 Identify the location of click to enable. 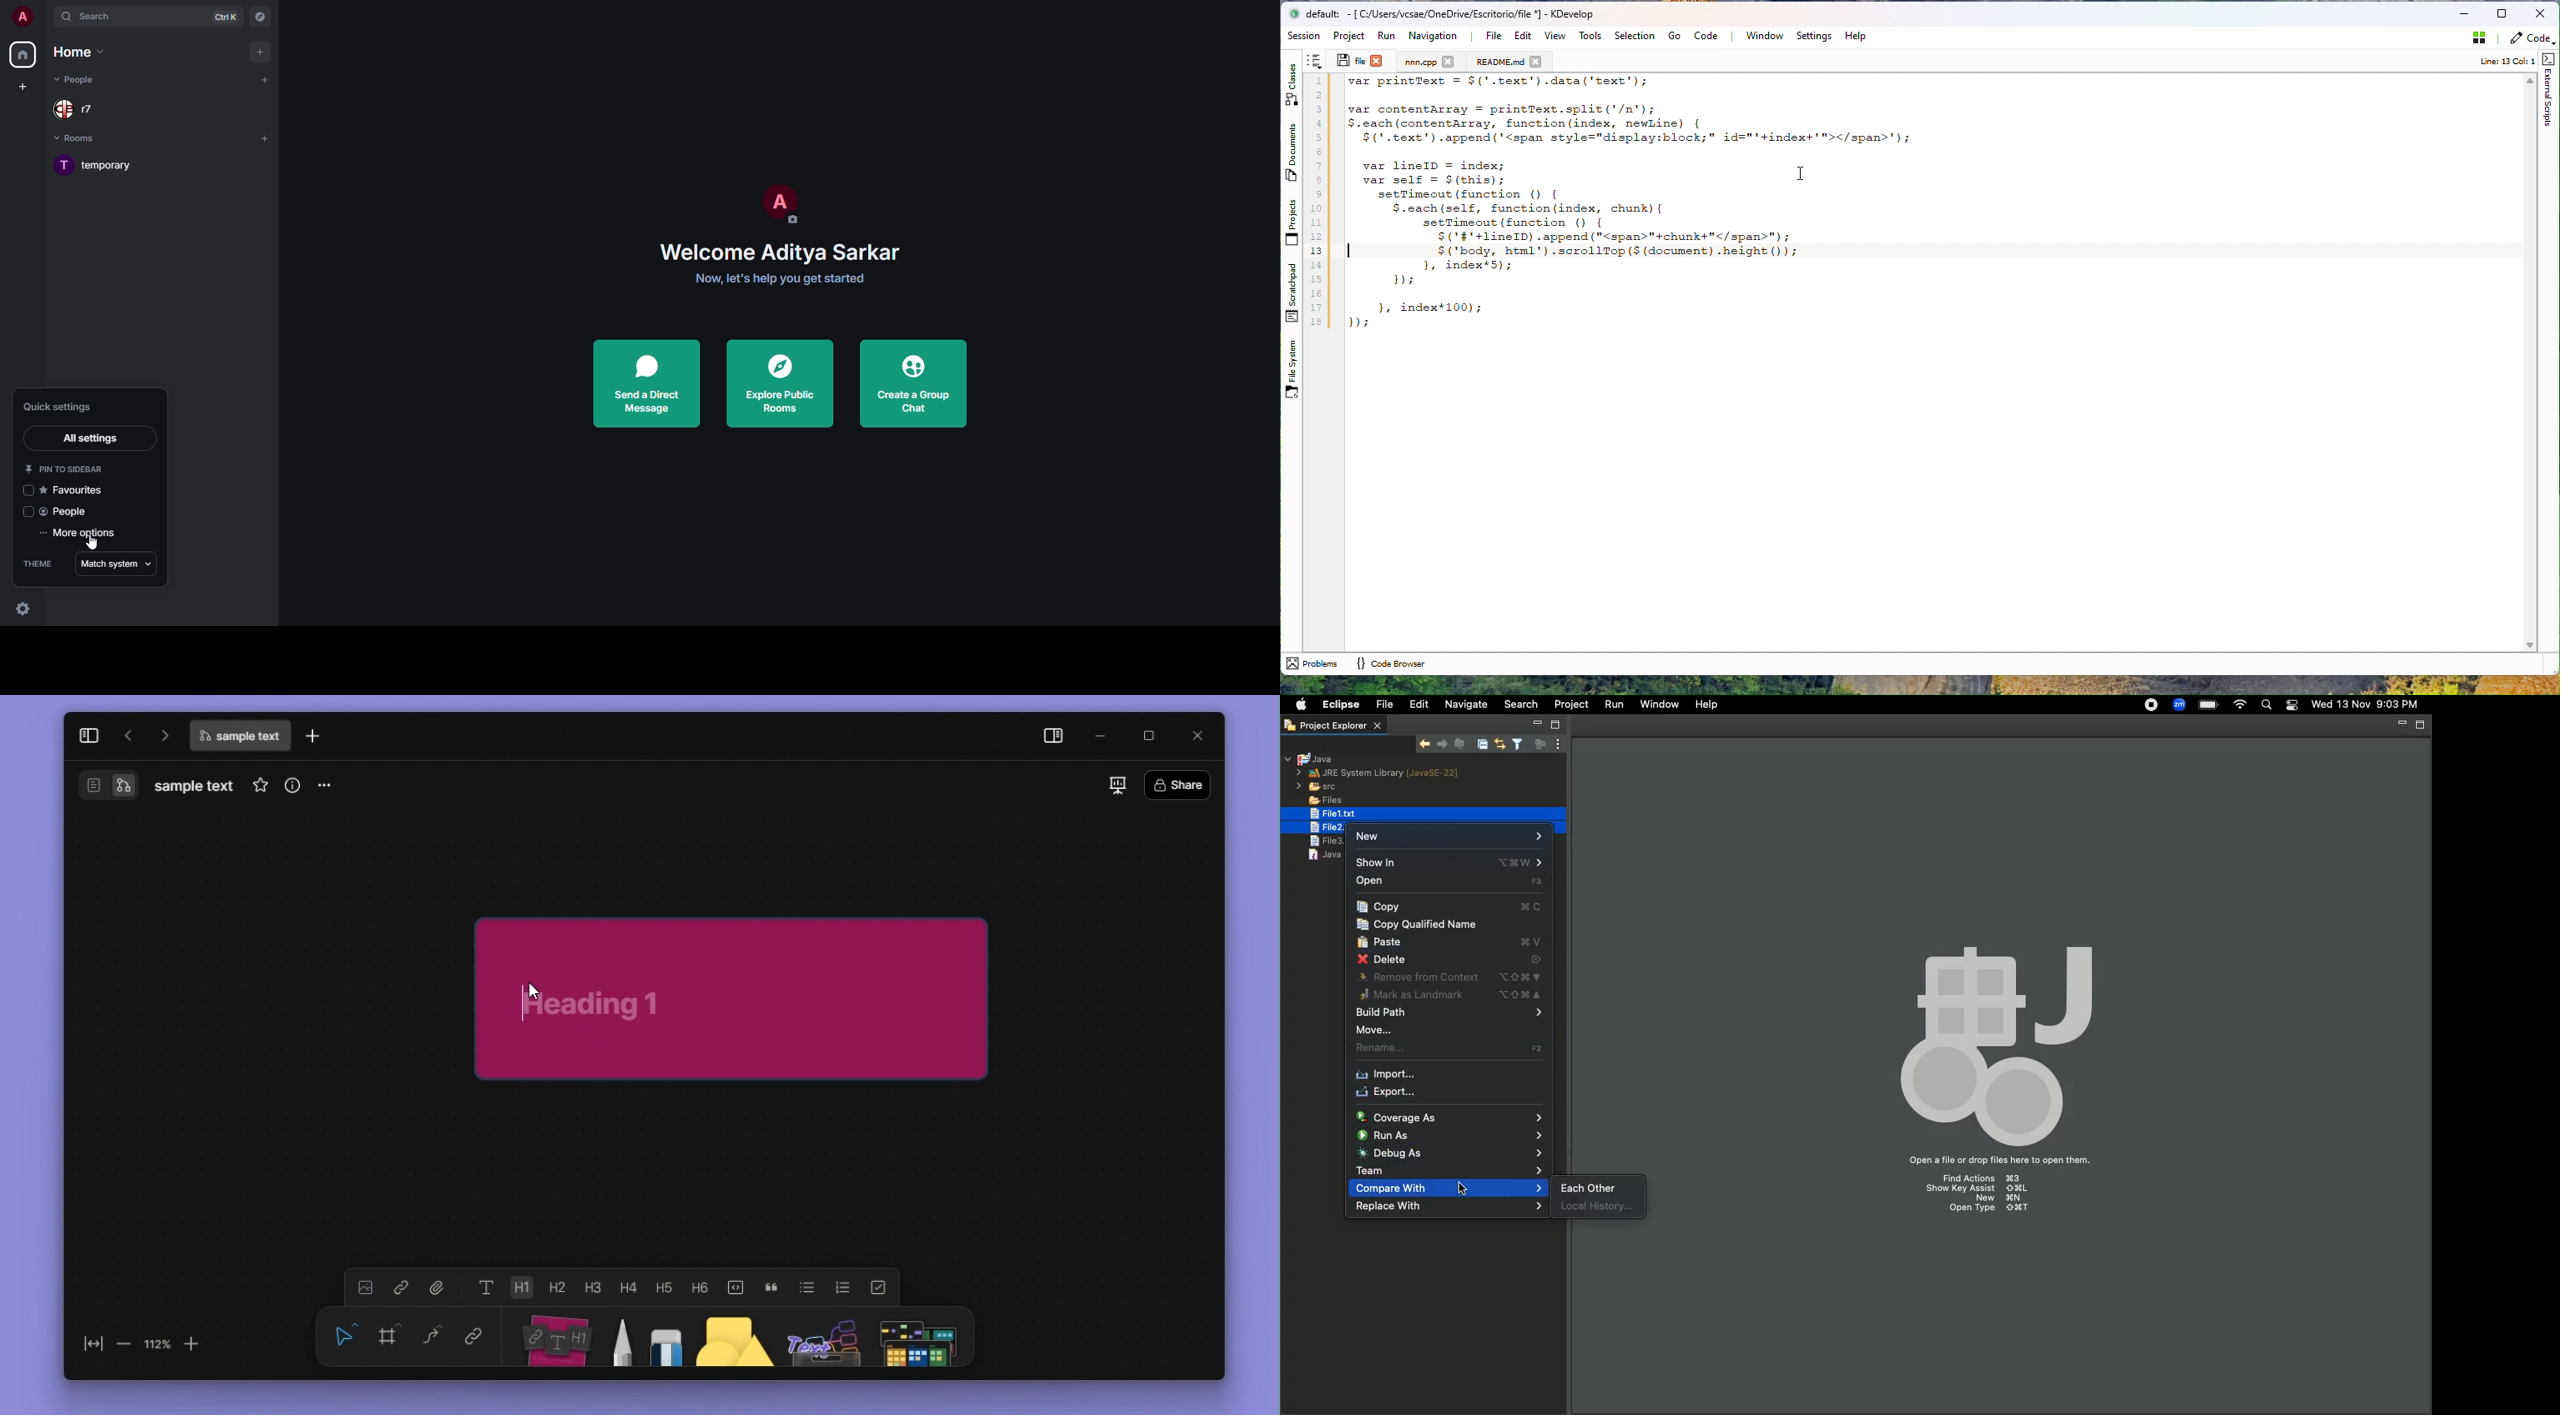
(29, 491).